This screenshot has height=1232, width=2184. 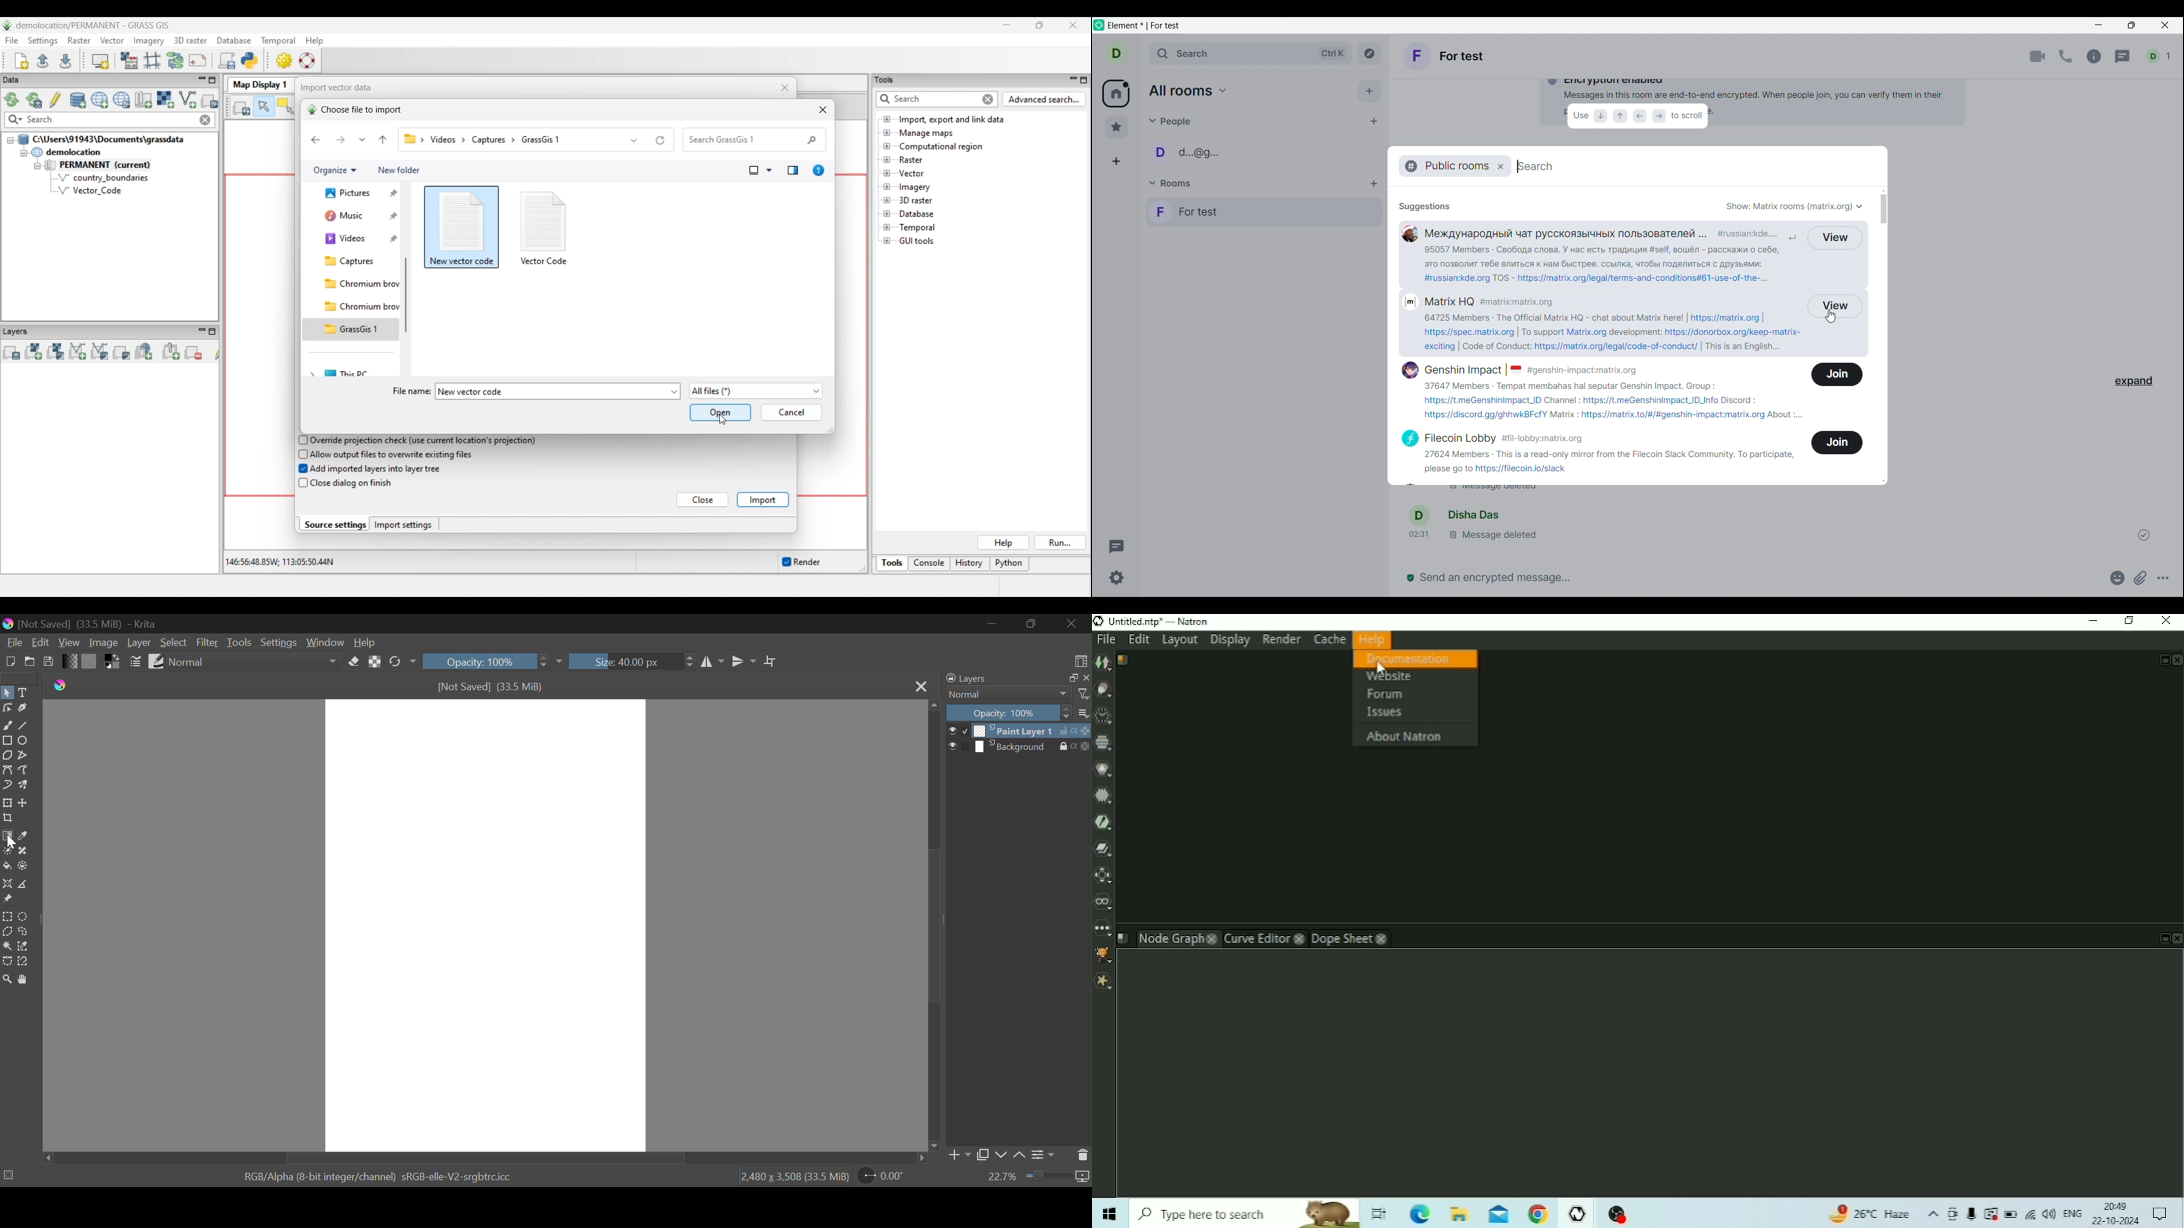 I want to click on Brush Settings, so click(x=135, y=661).